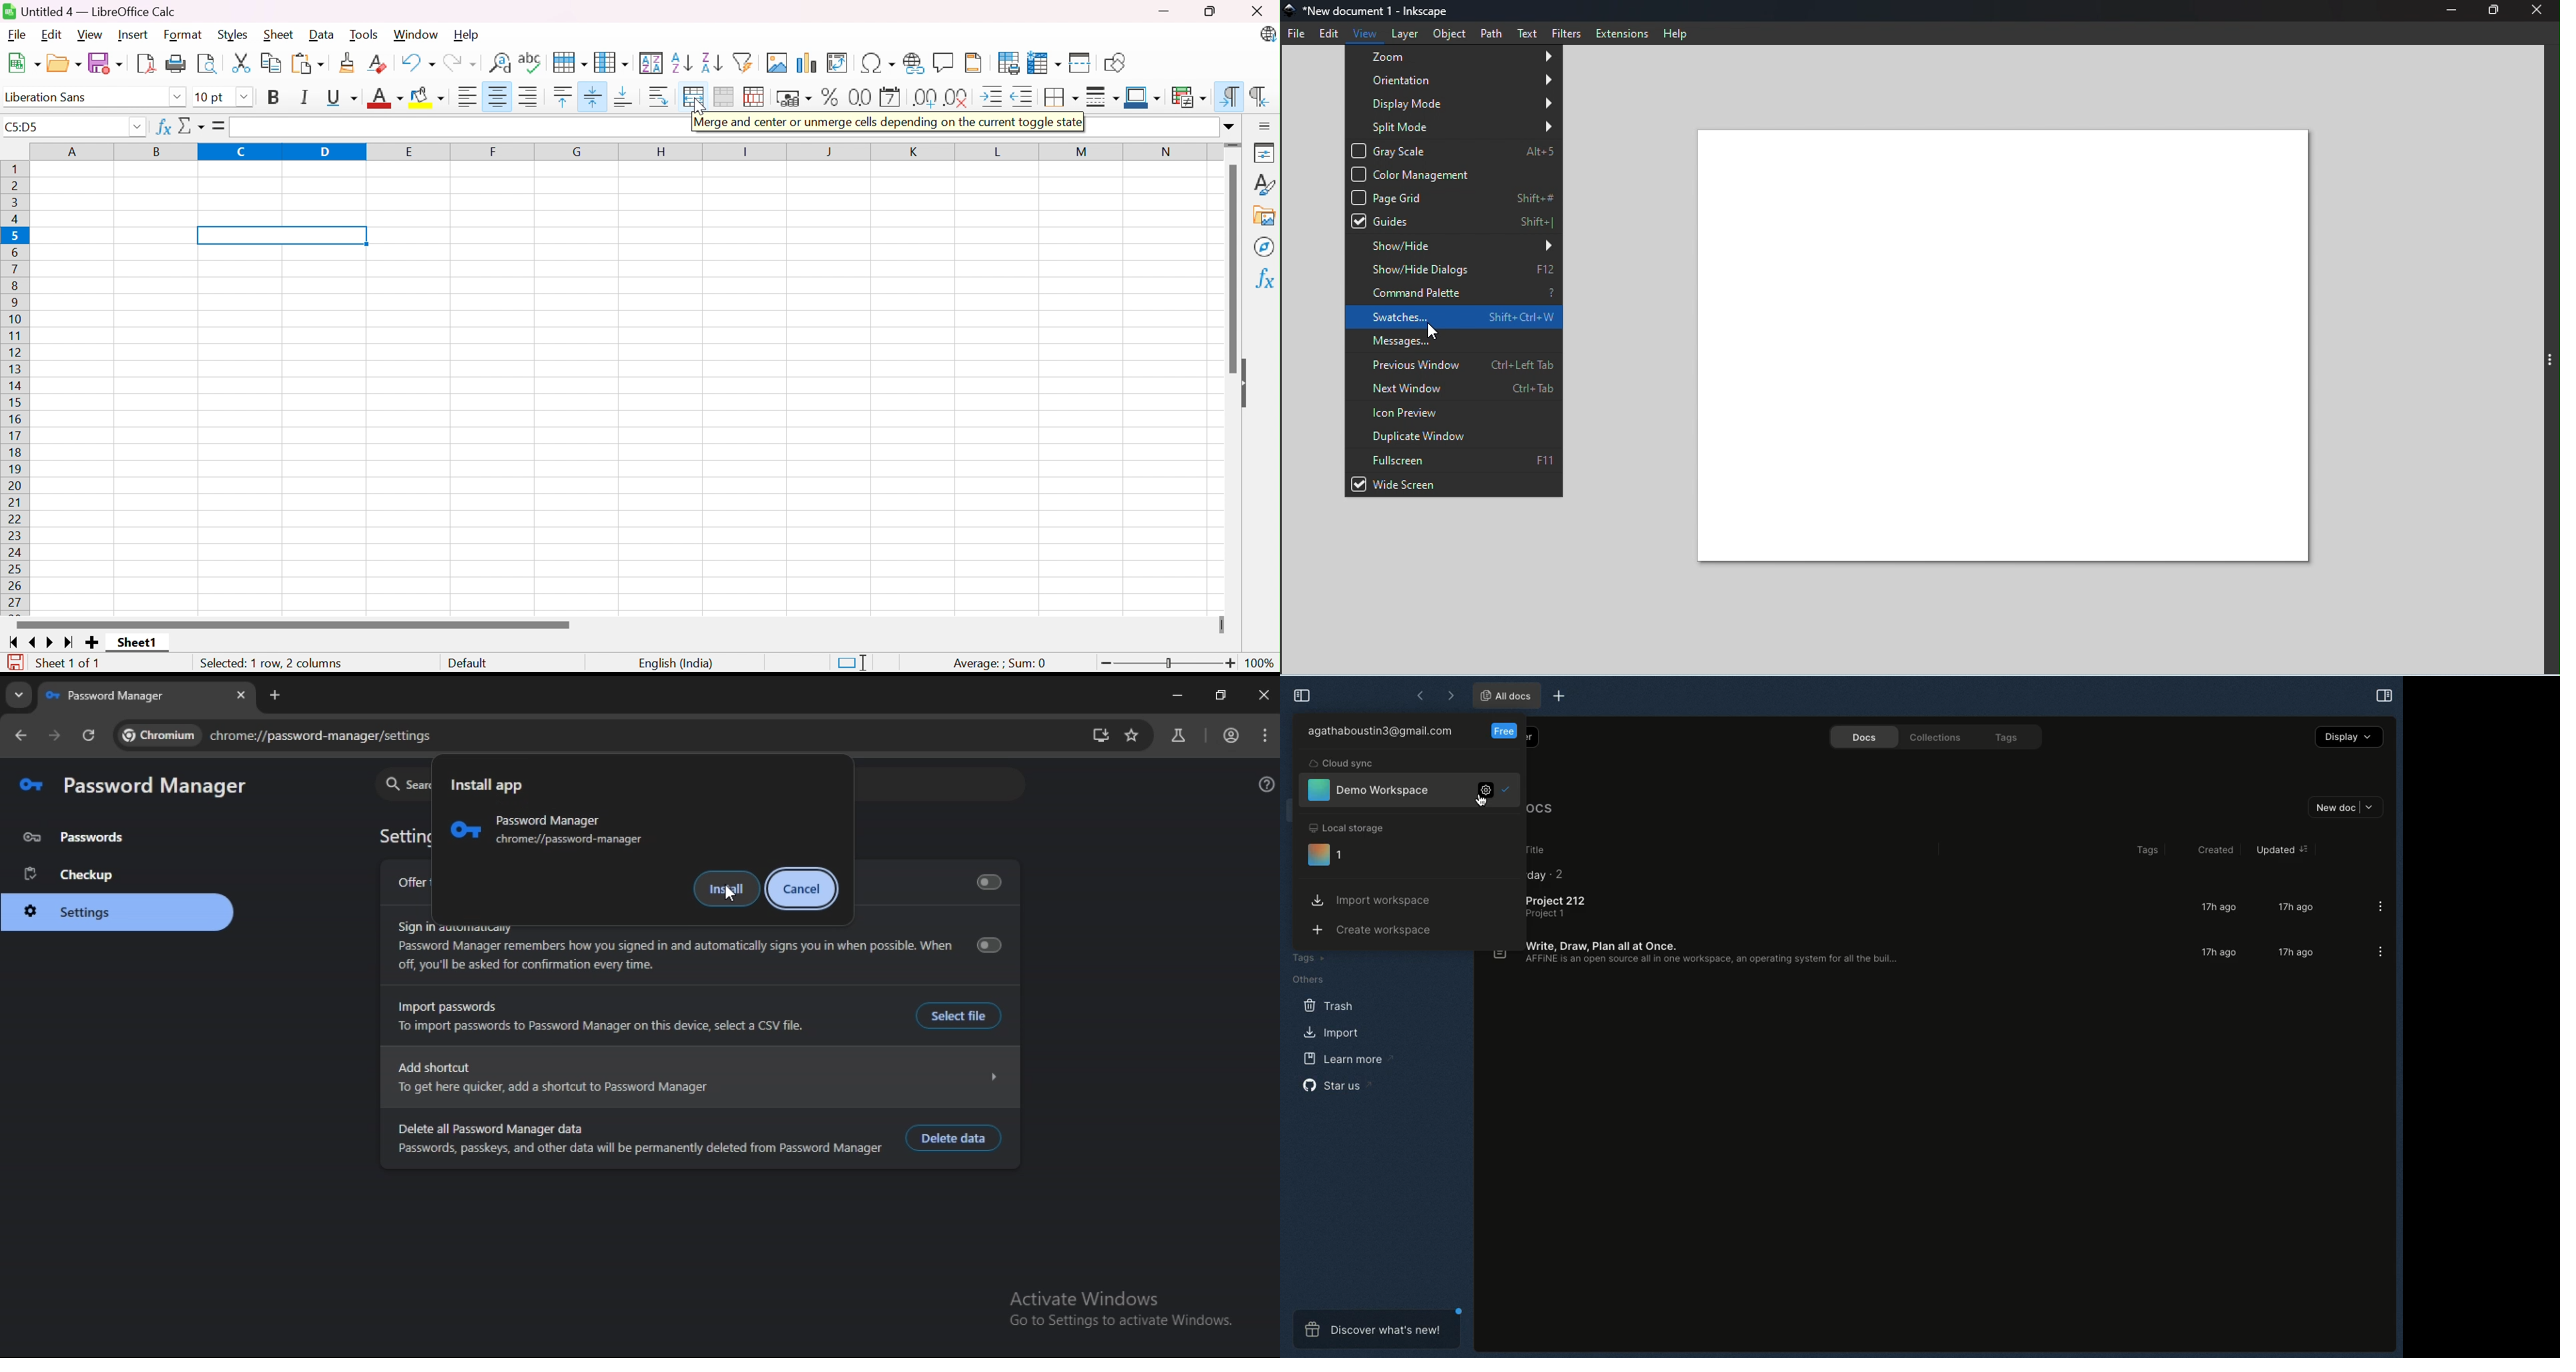  Describe the element at coordinates (726, 97) in the screenshot. I see `Merge Cells` at that location.